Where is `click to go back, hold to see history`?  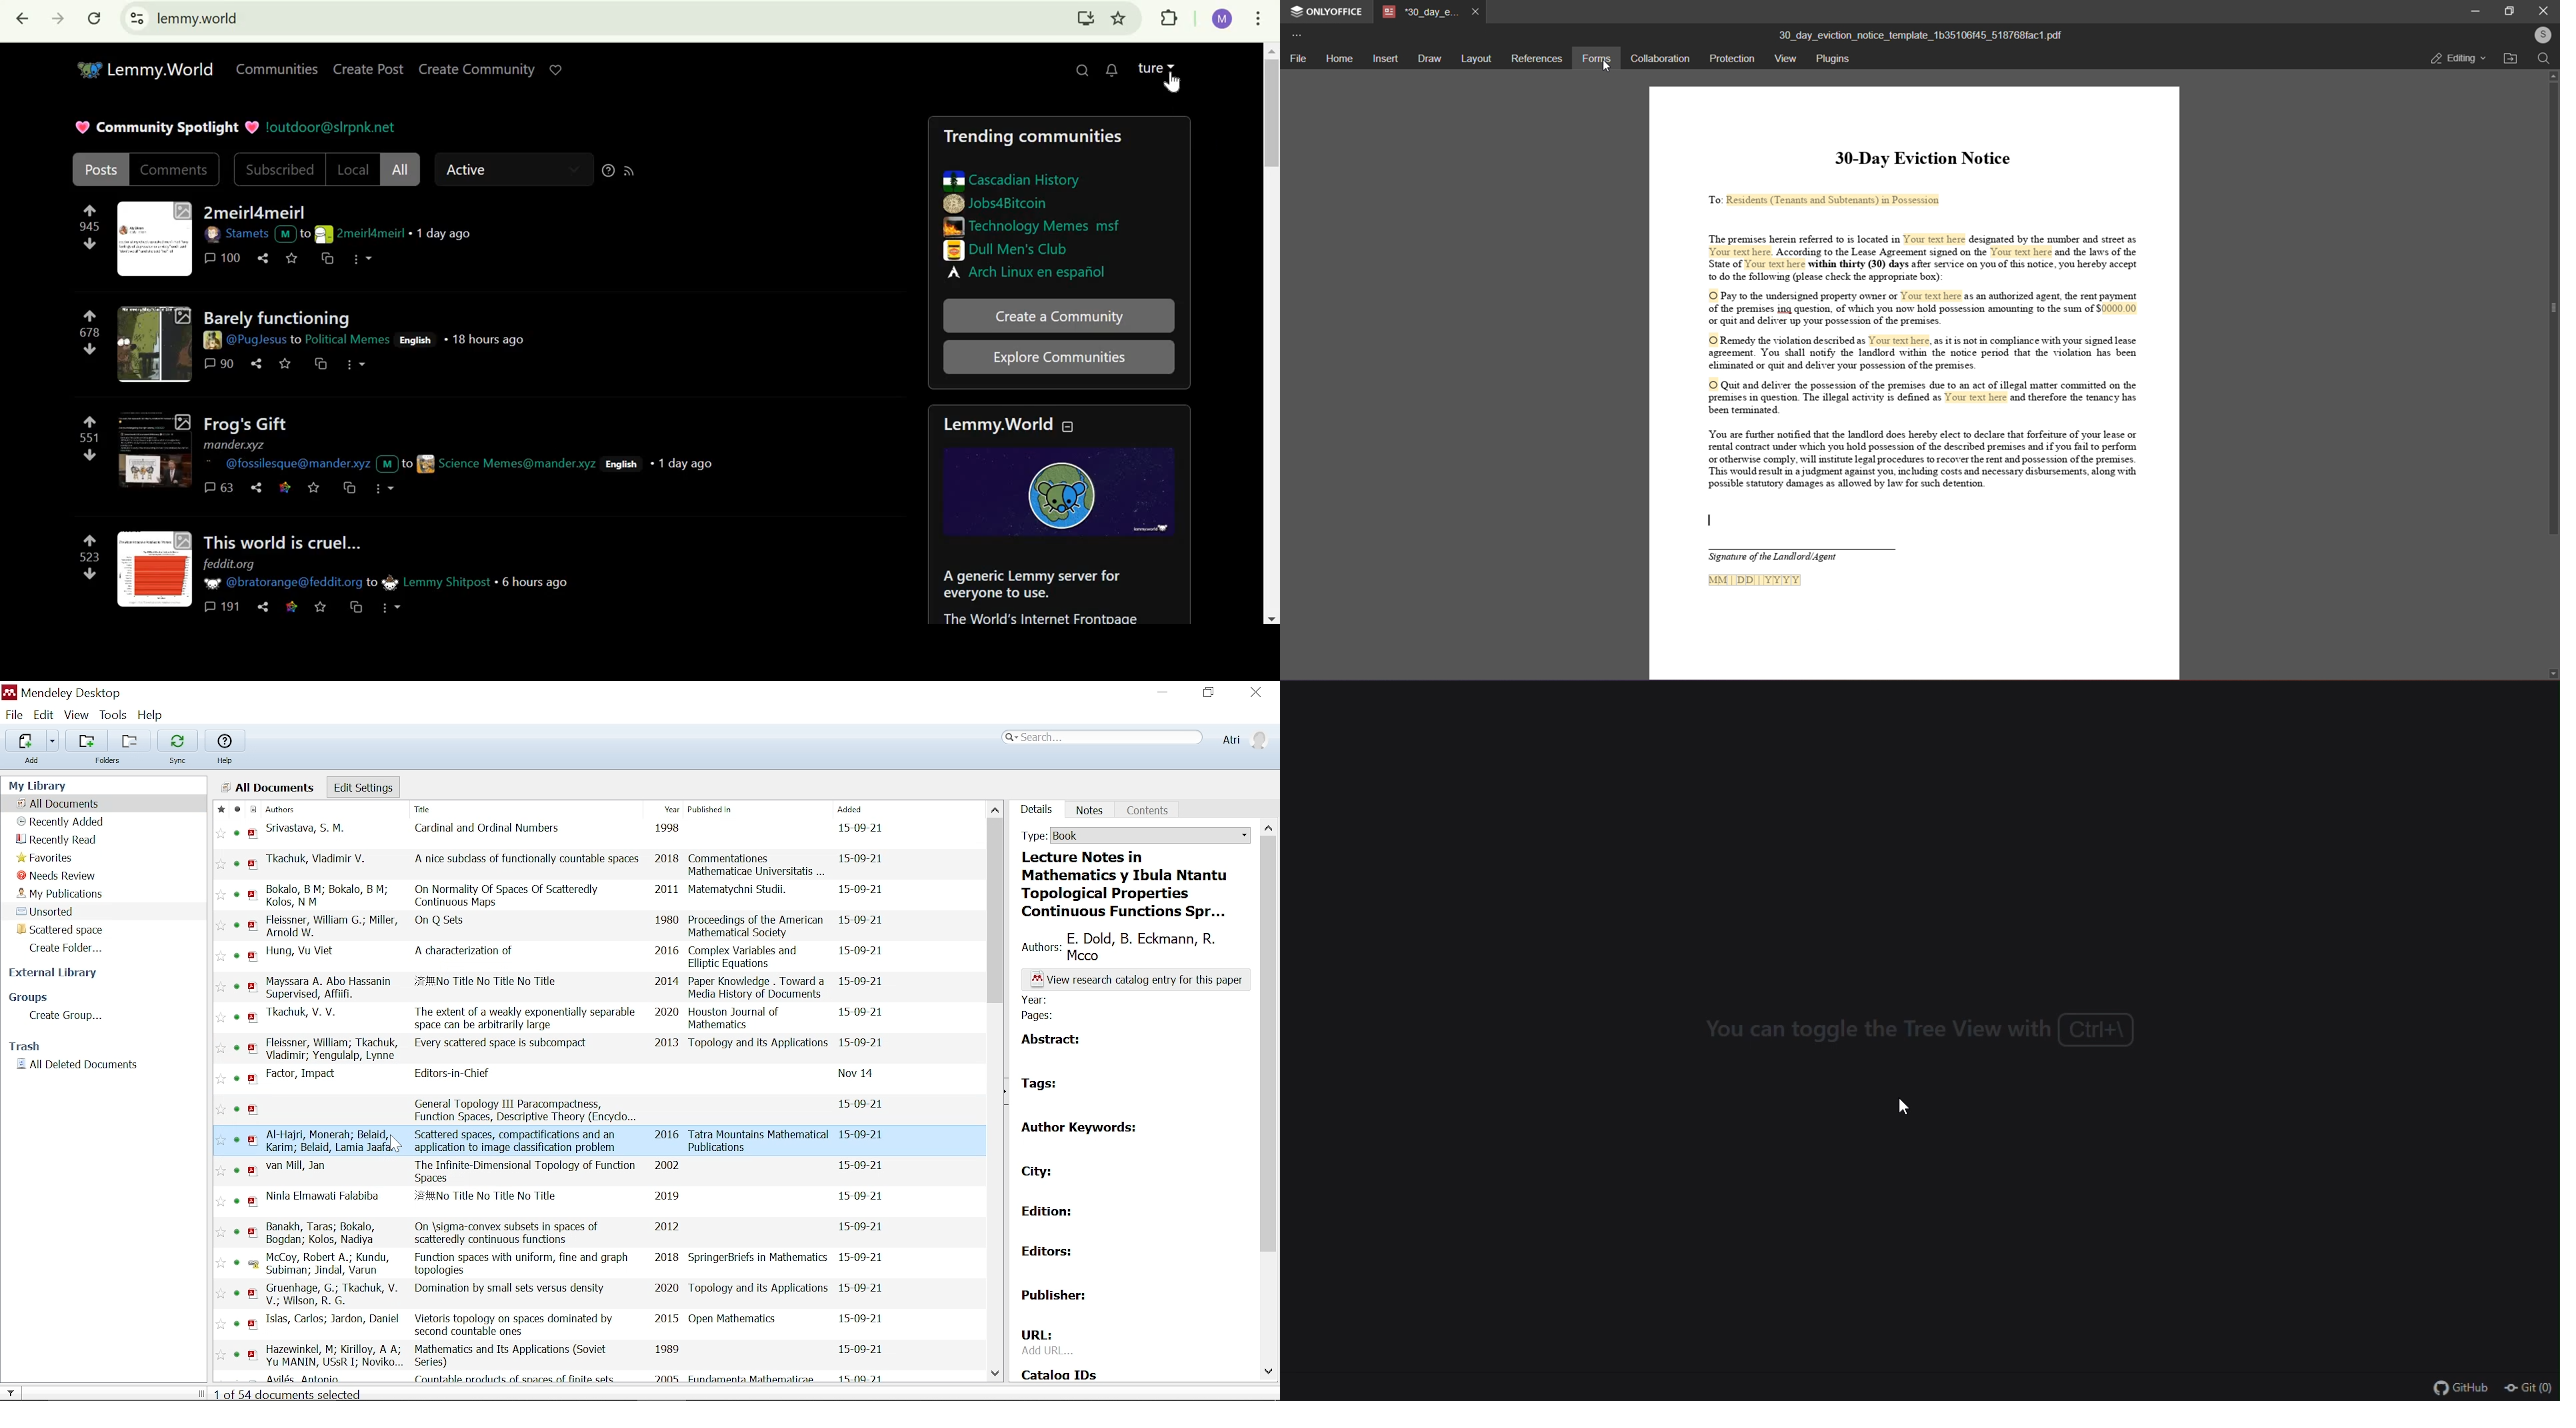 click to go back, hold to see history is located at coordinates (23, 20).